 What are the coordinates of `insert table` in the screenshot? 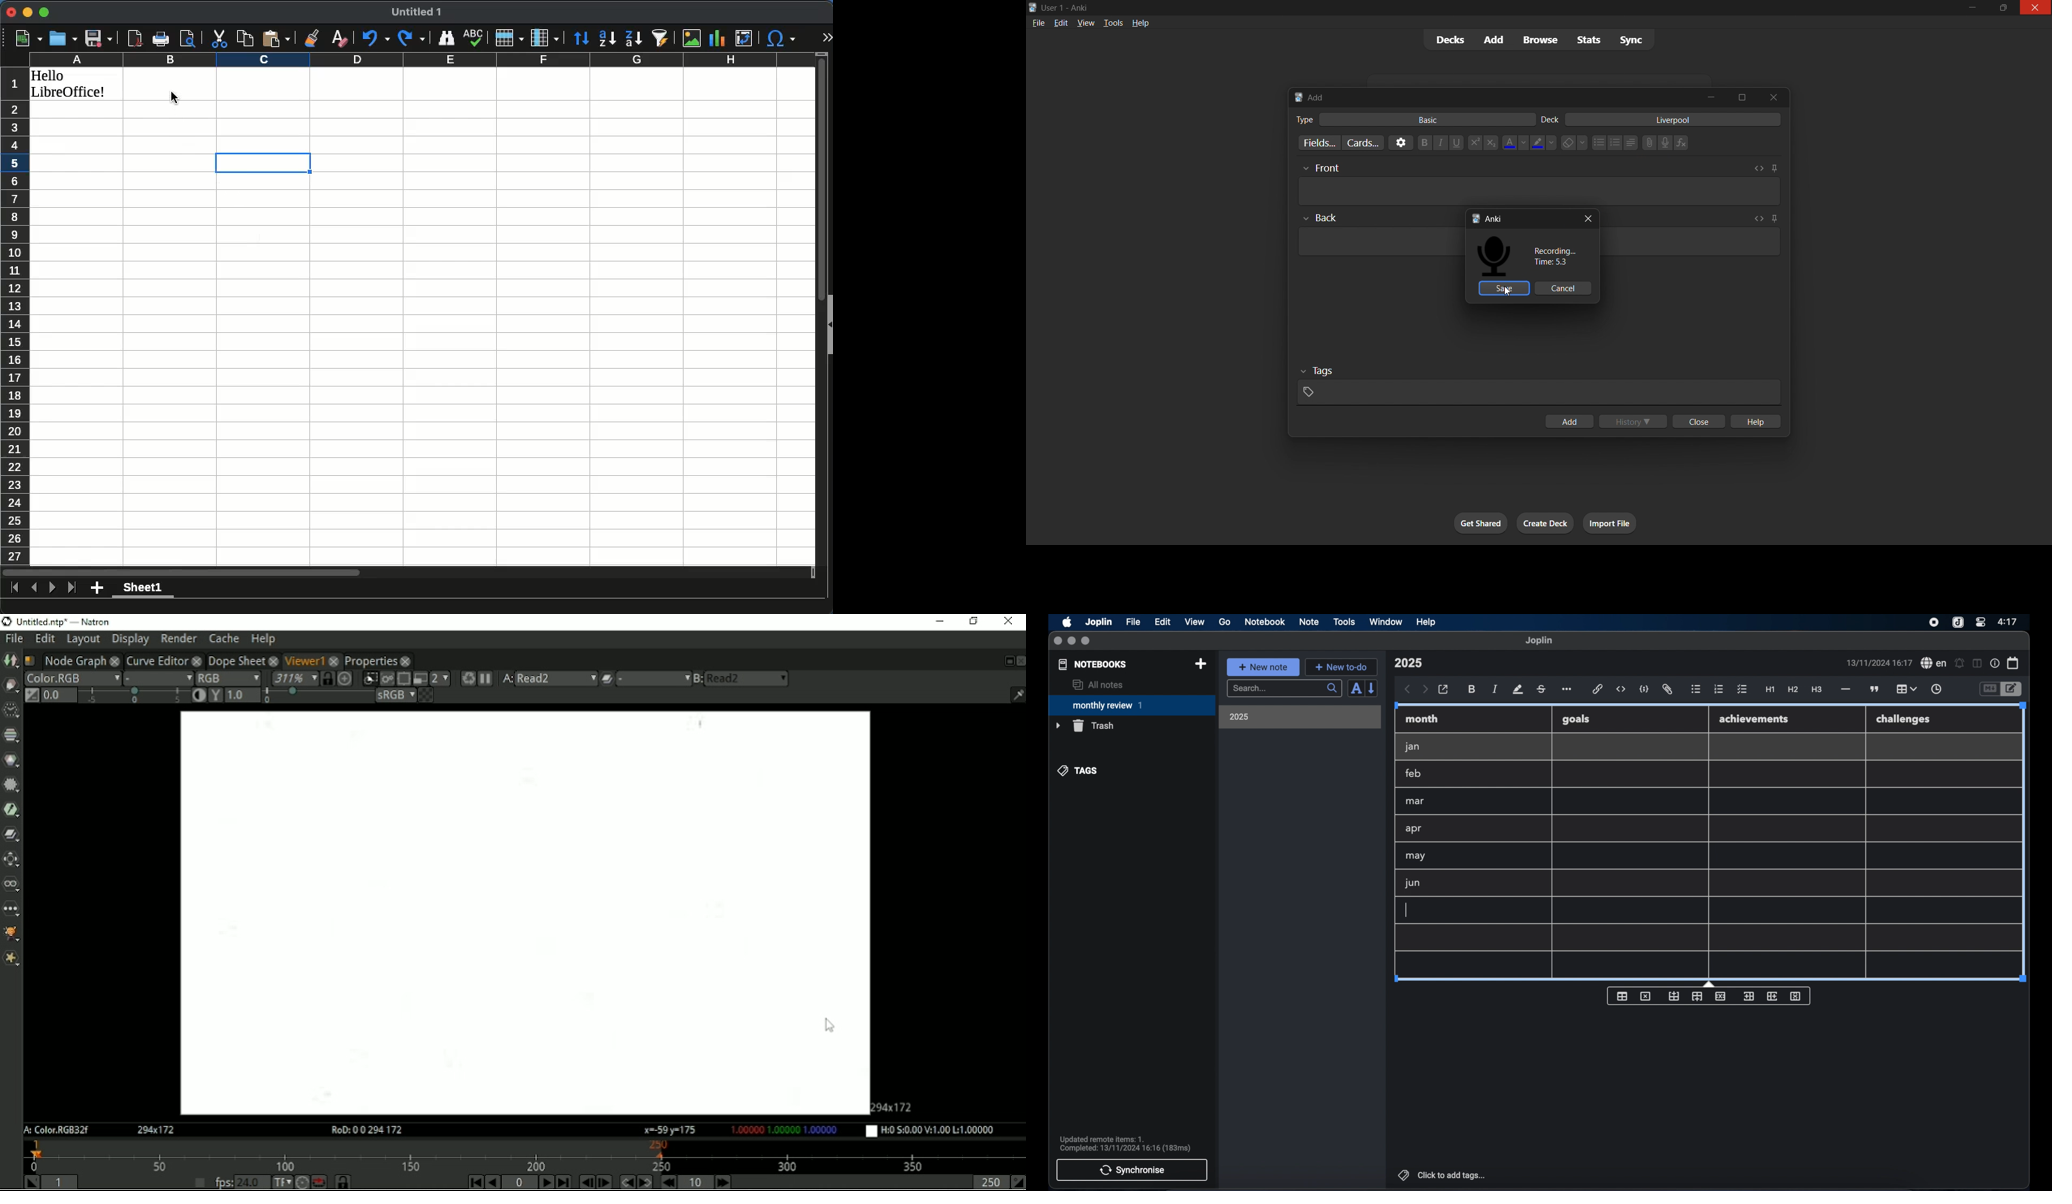 It's located at (1622, 996).